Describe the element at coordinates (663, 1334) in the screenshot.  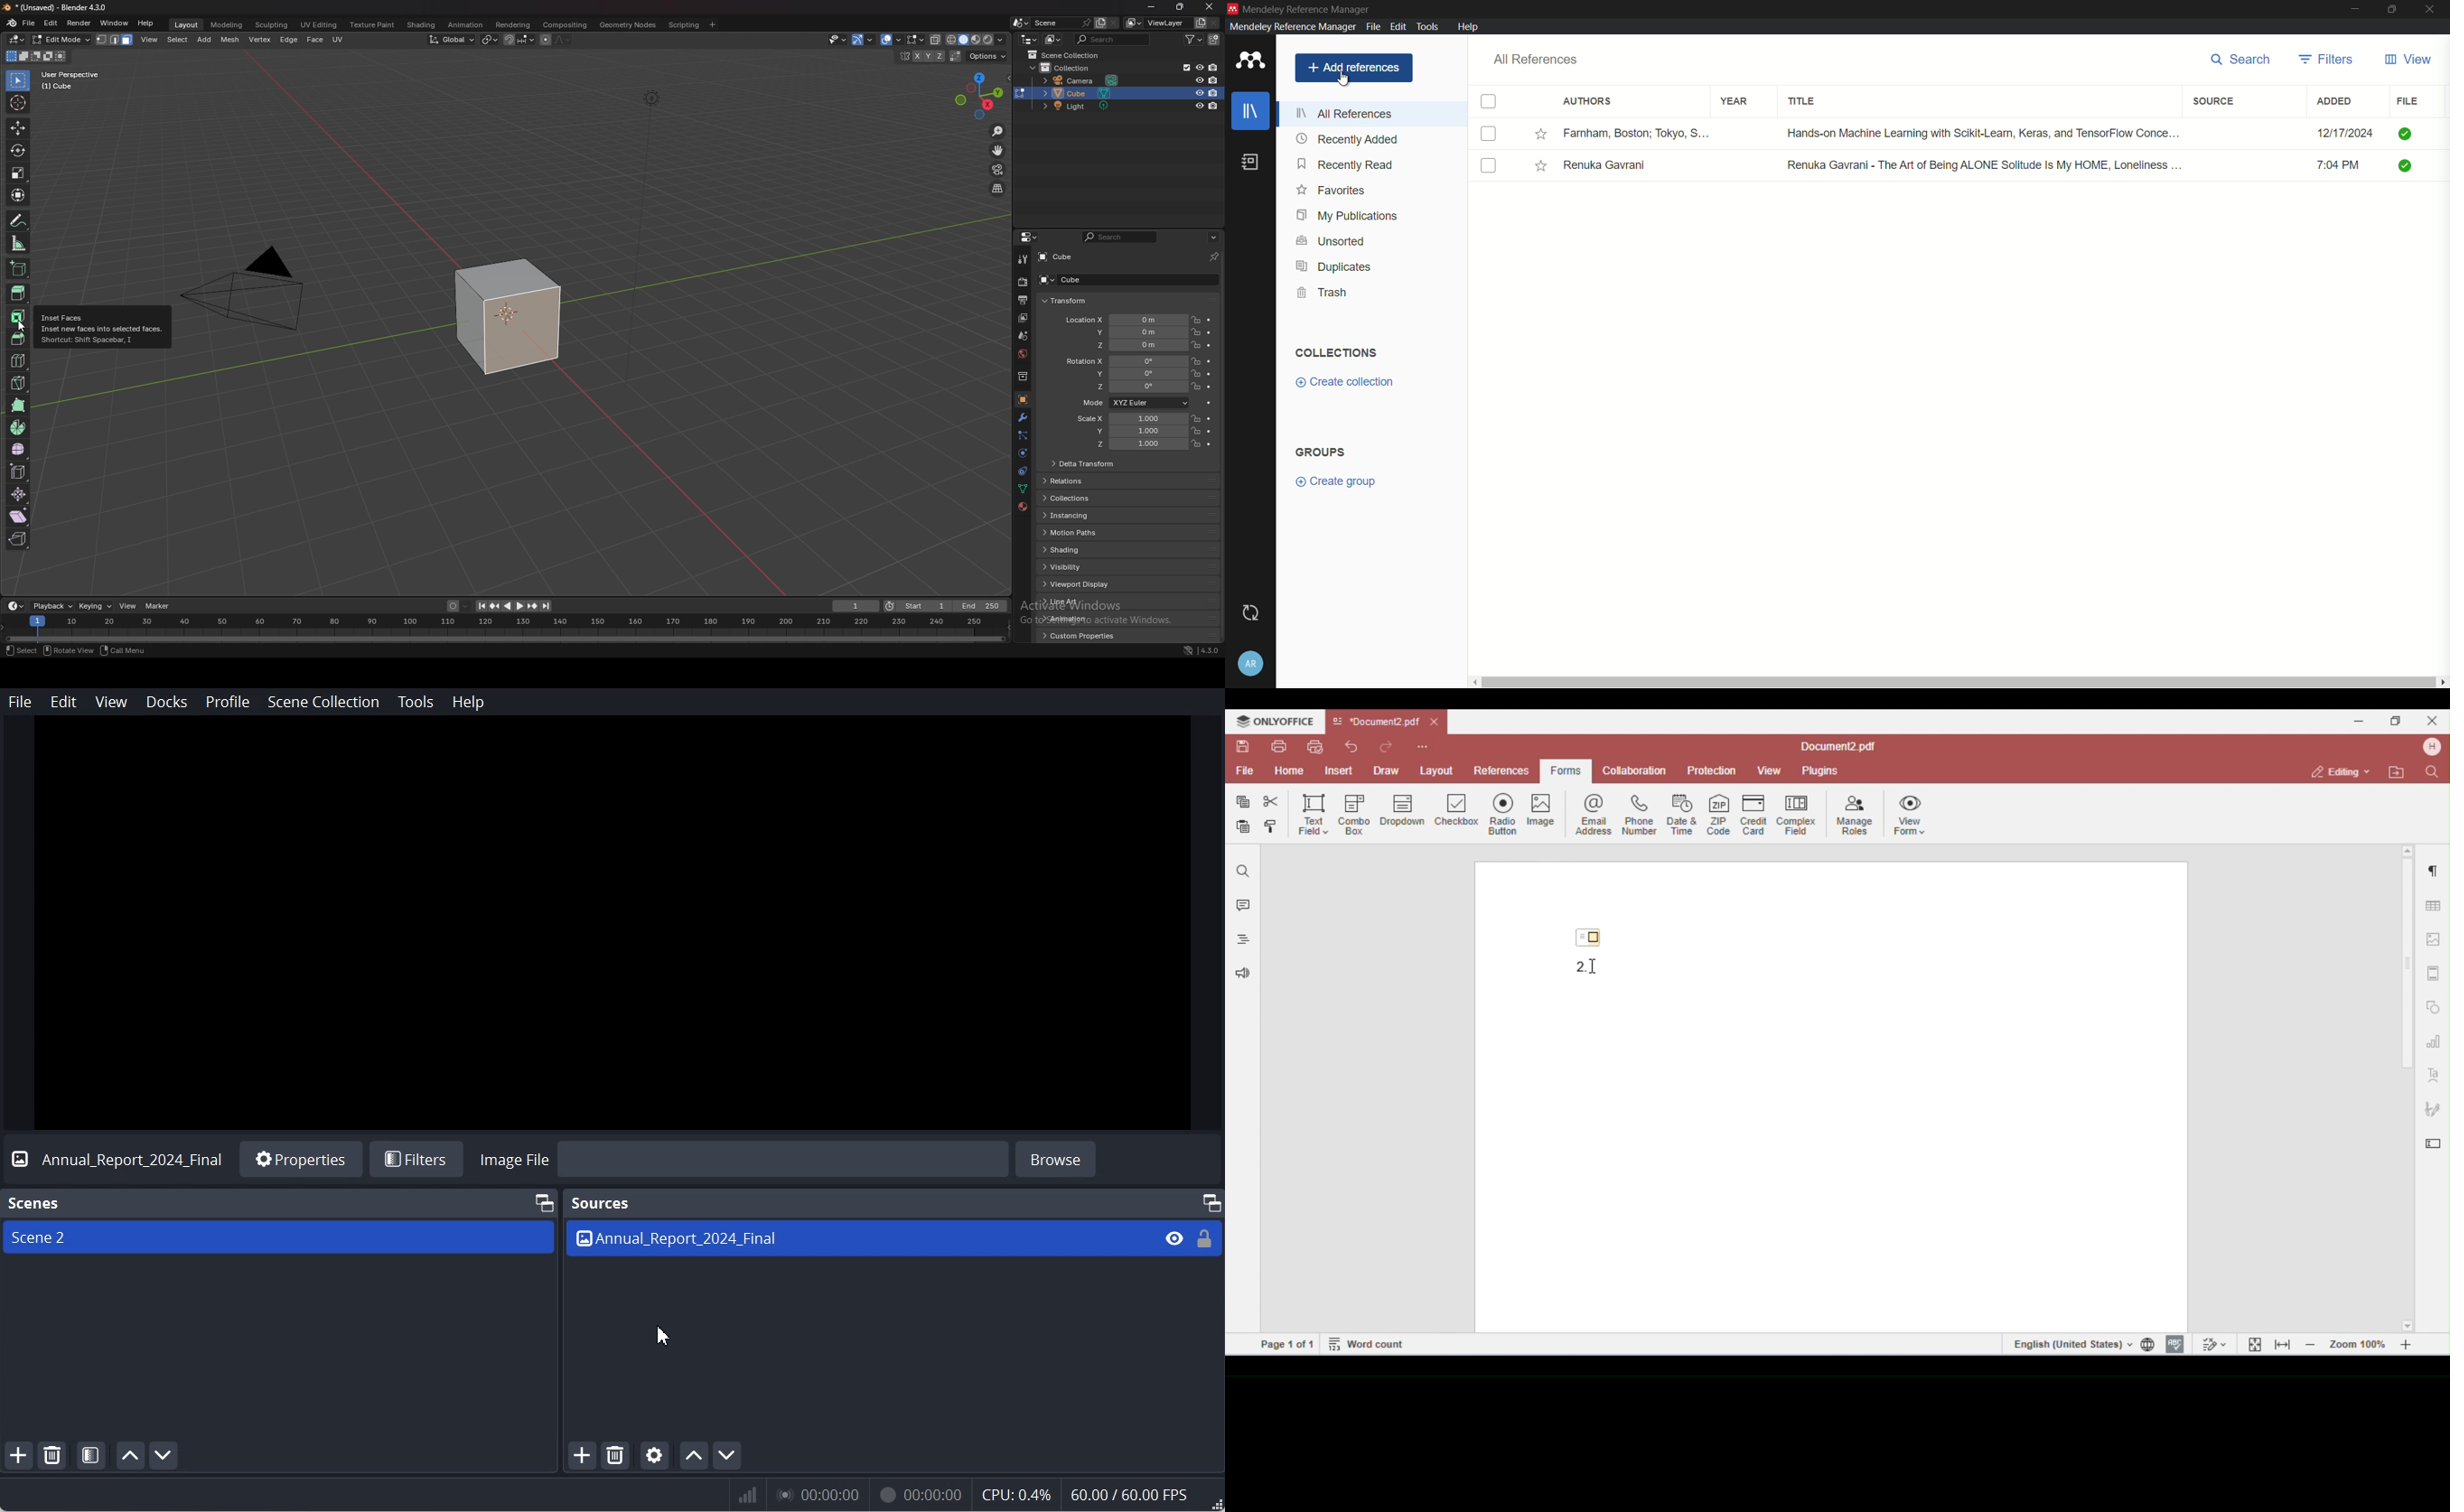
I see `Cursor` at that location.